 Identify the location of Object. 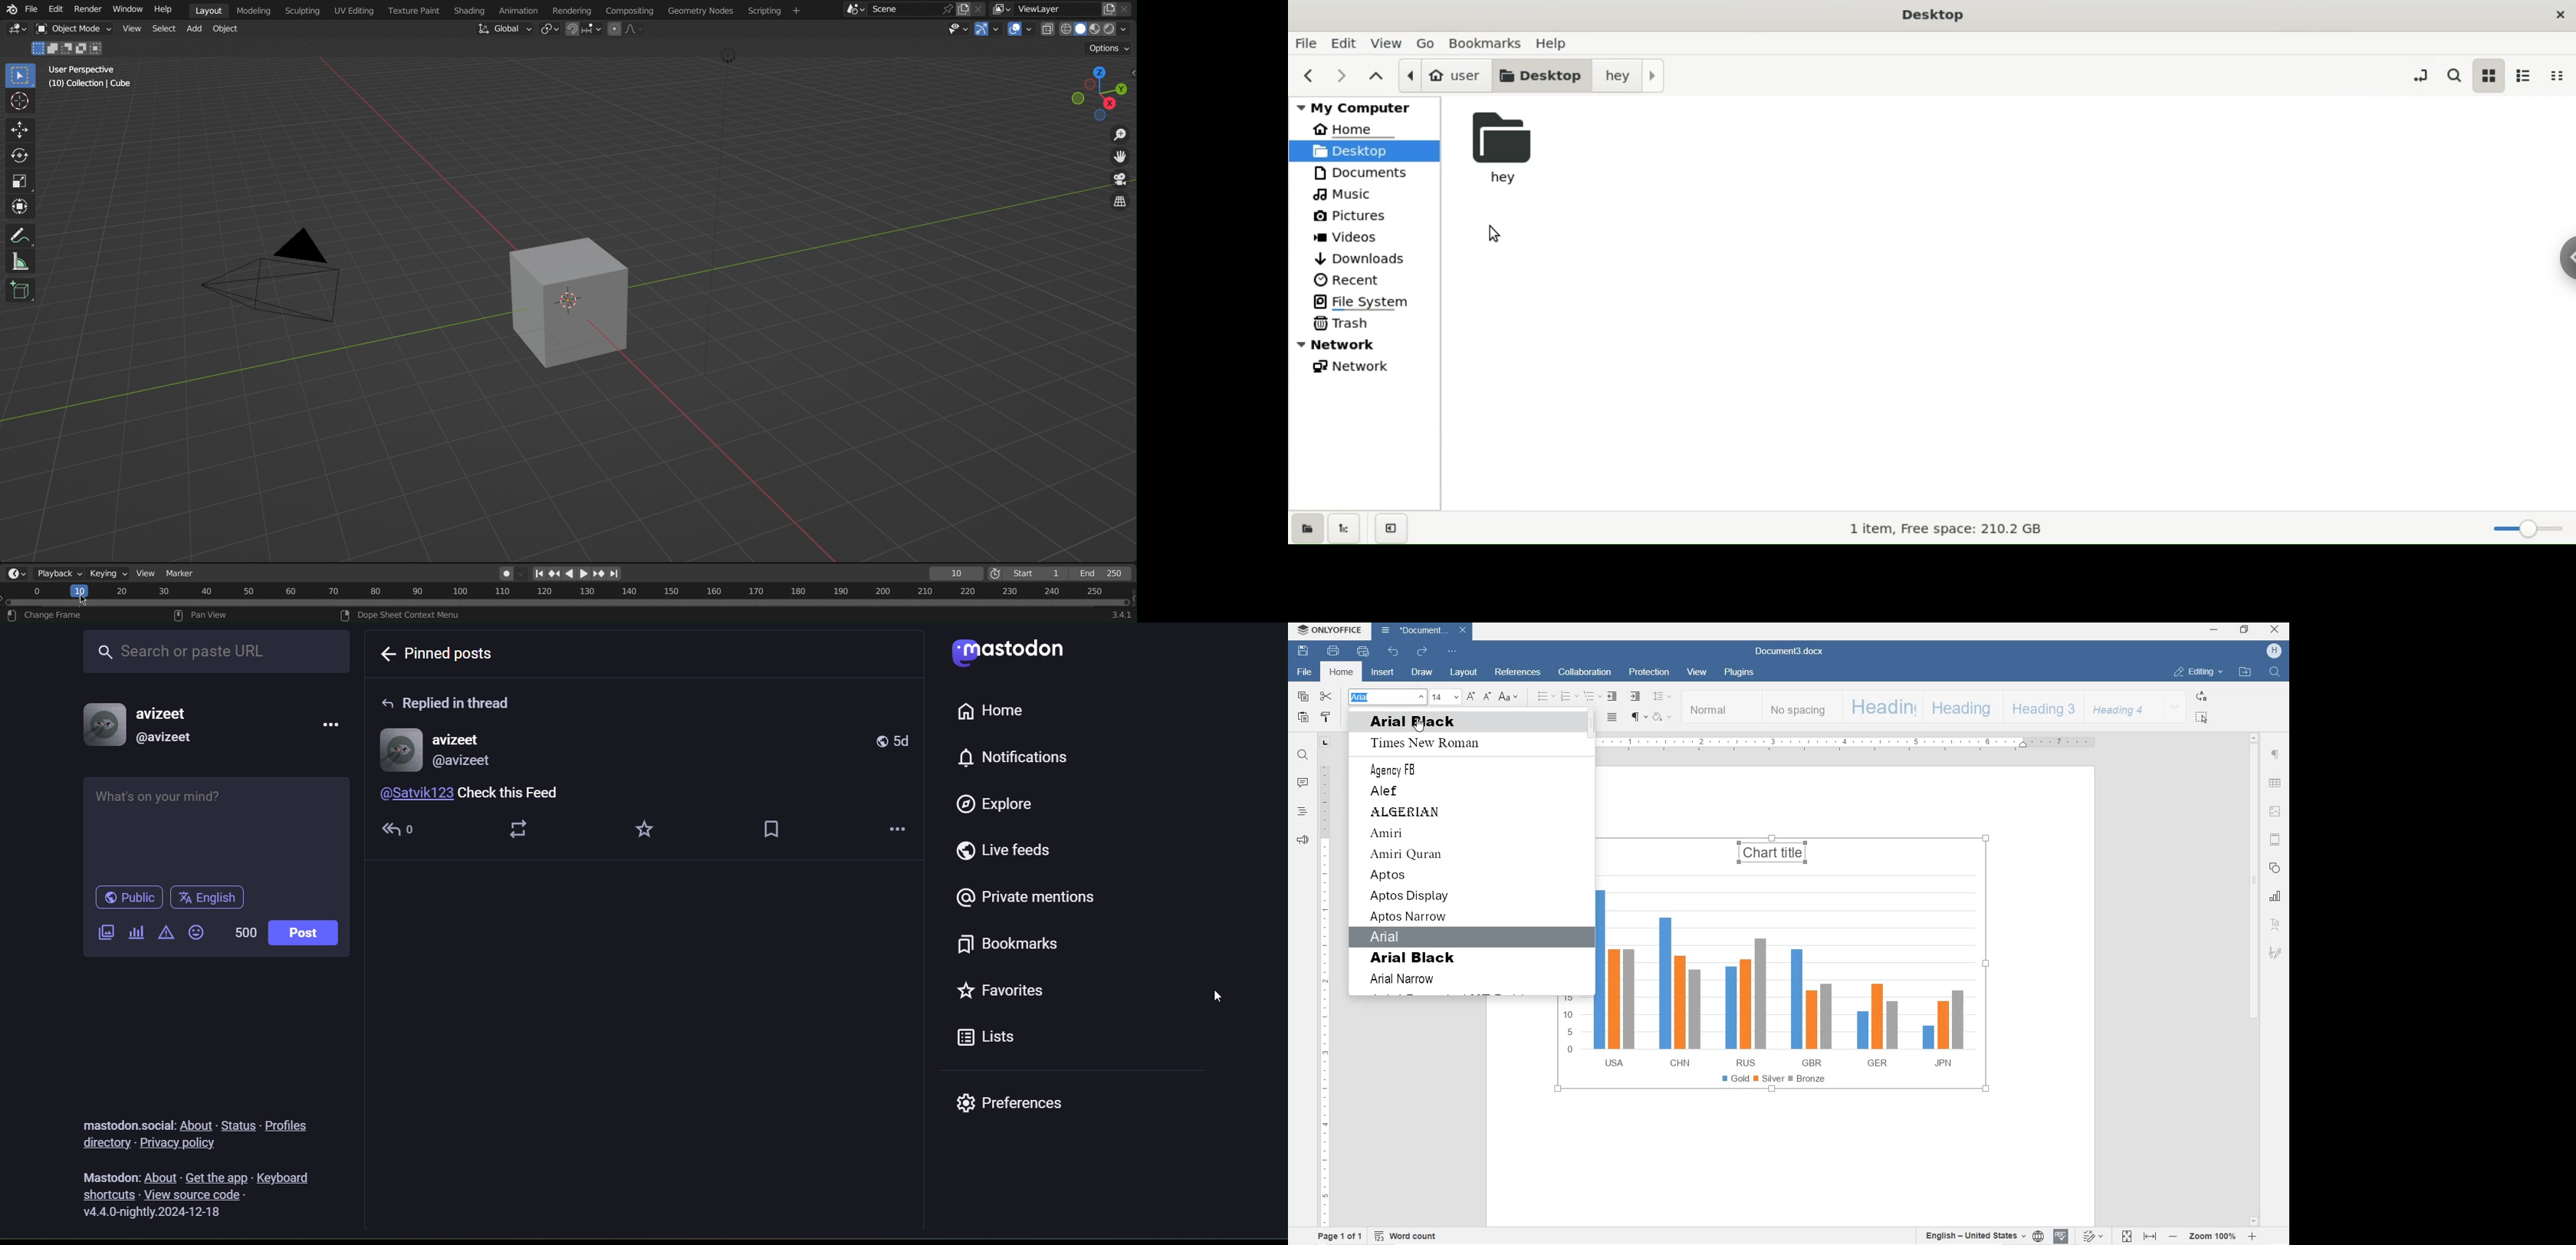
(228, 30).